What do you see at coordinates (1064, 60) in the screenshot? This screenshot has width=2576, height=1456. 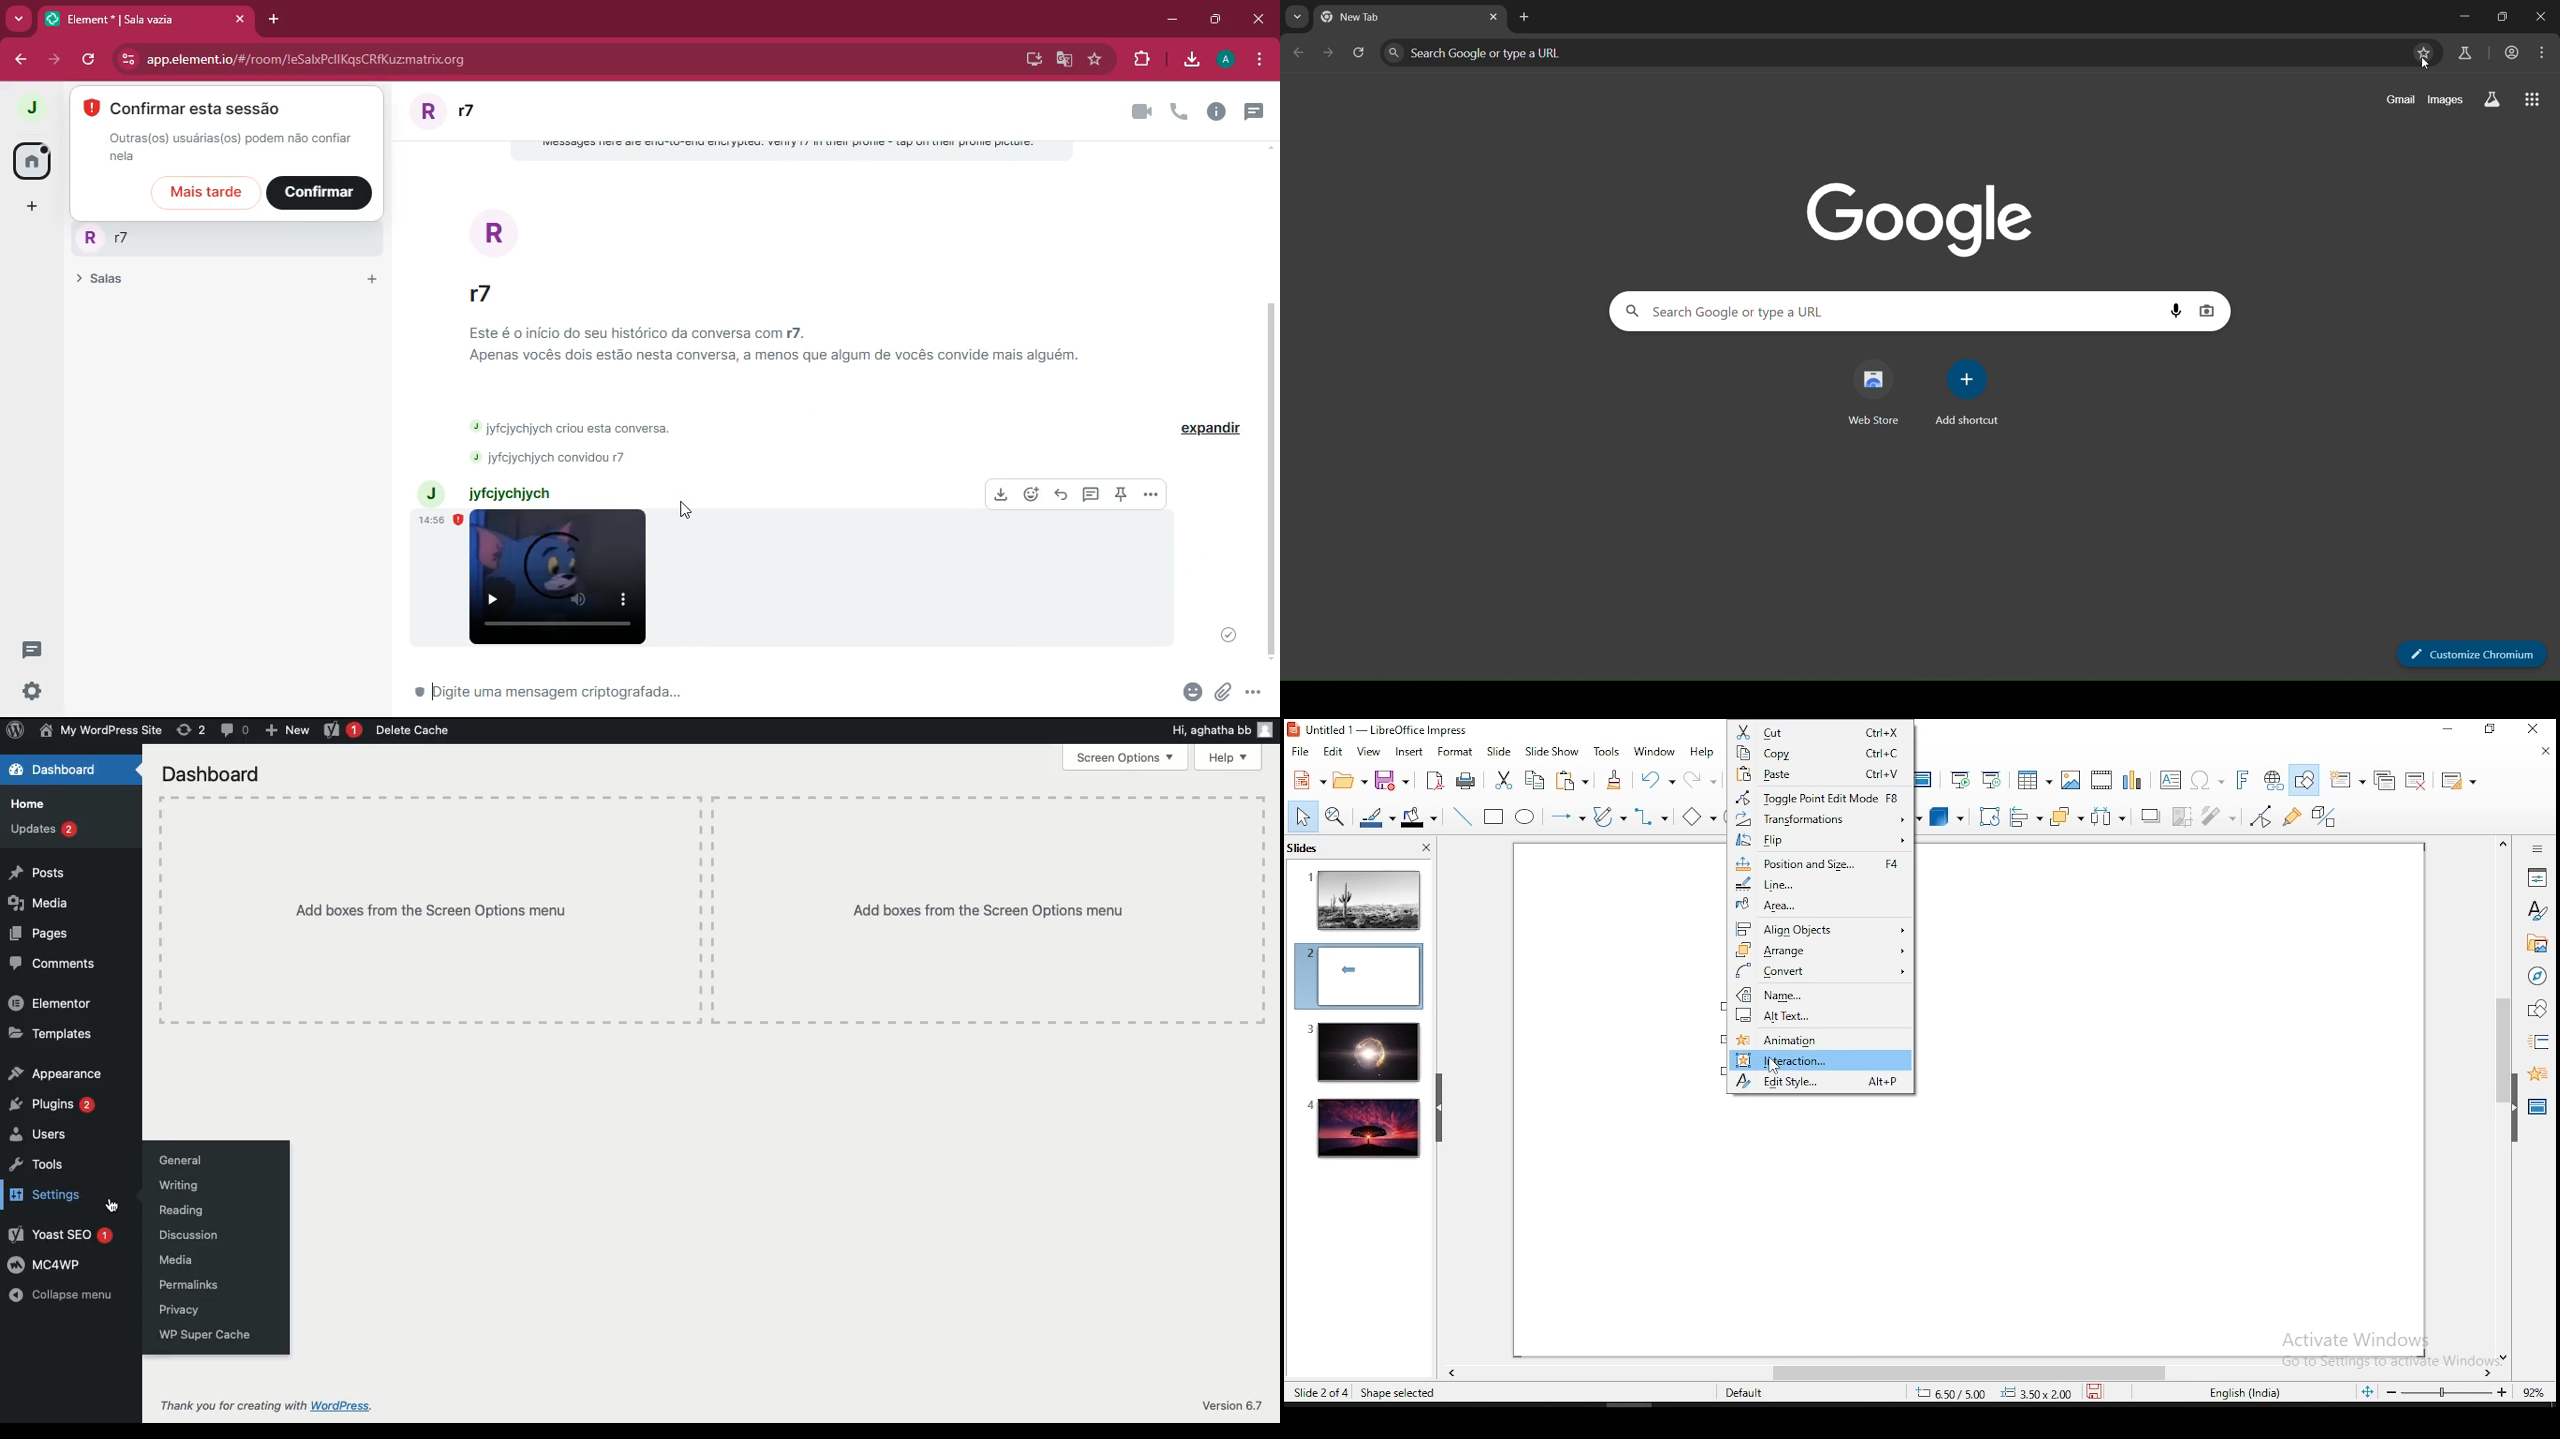 I see `google translate` at bounding box center [1064, 60].